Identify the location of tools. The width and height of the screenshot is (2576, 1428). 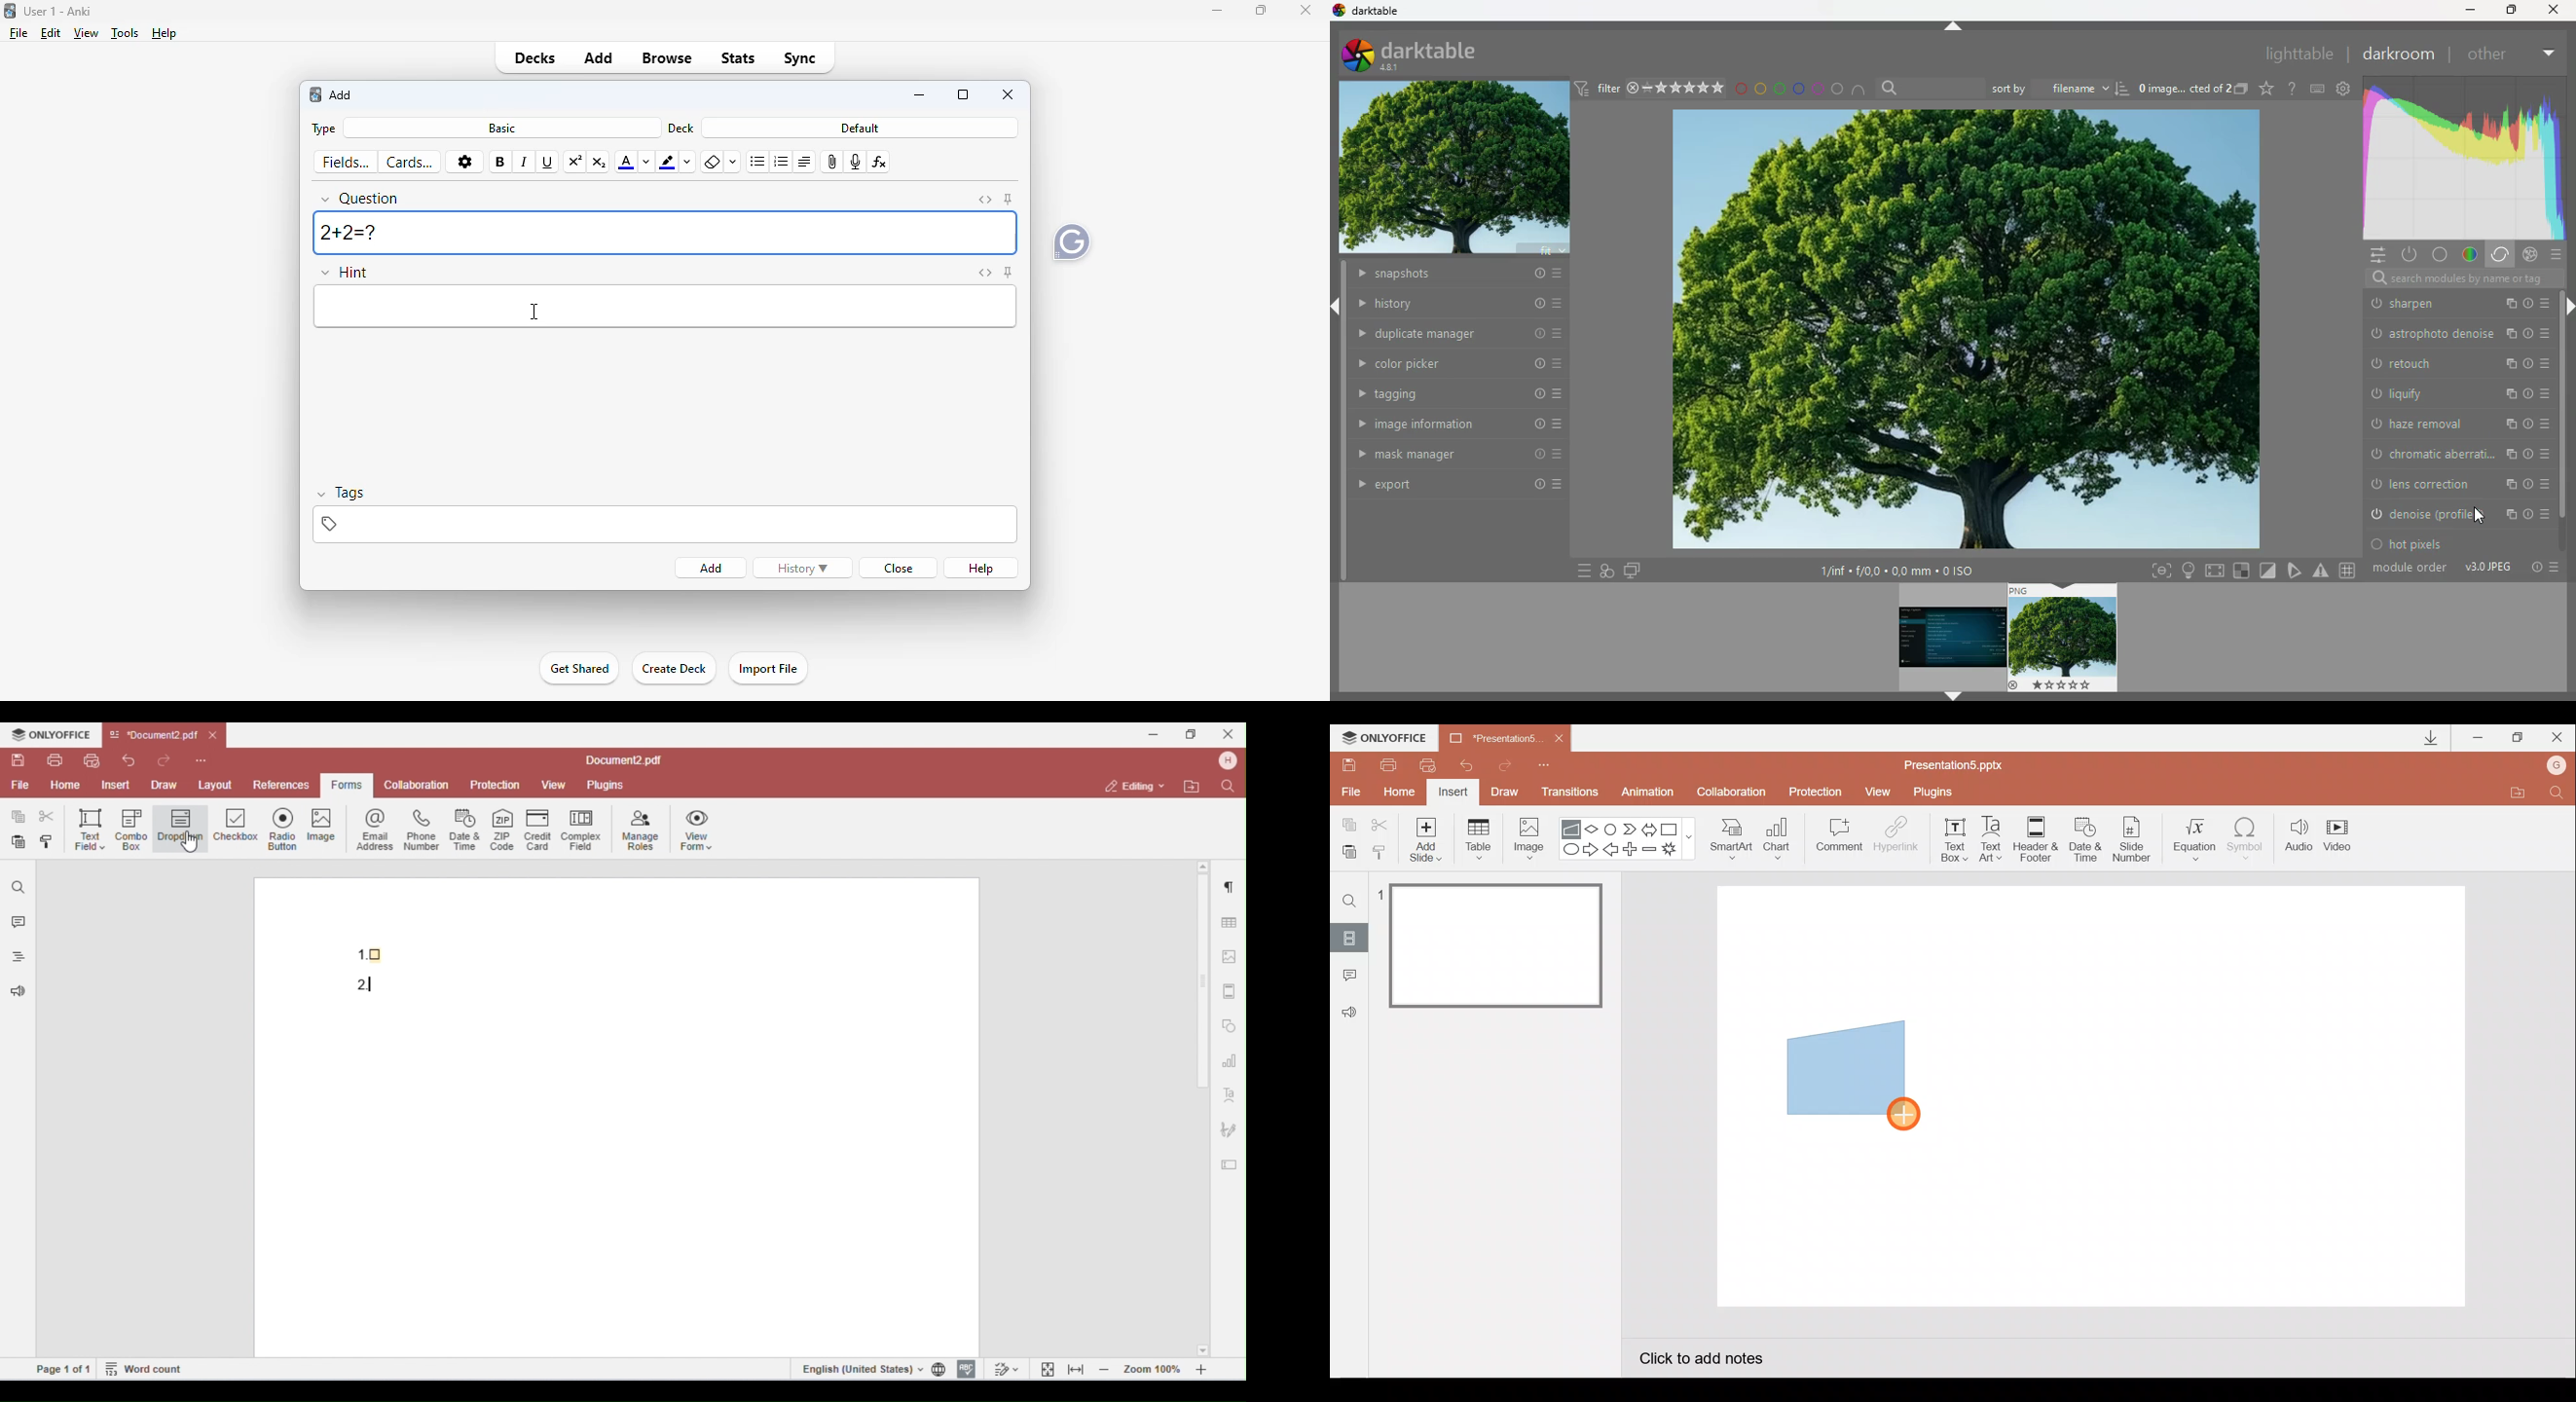
(126, 33).